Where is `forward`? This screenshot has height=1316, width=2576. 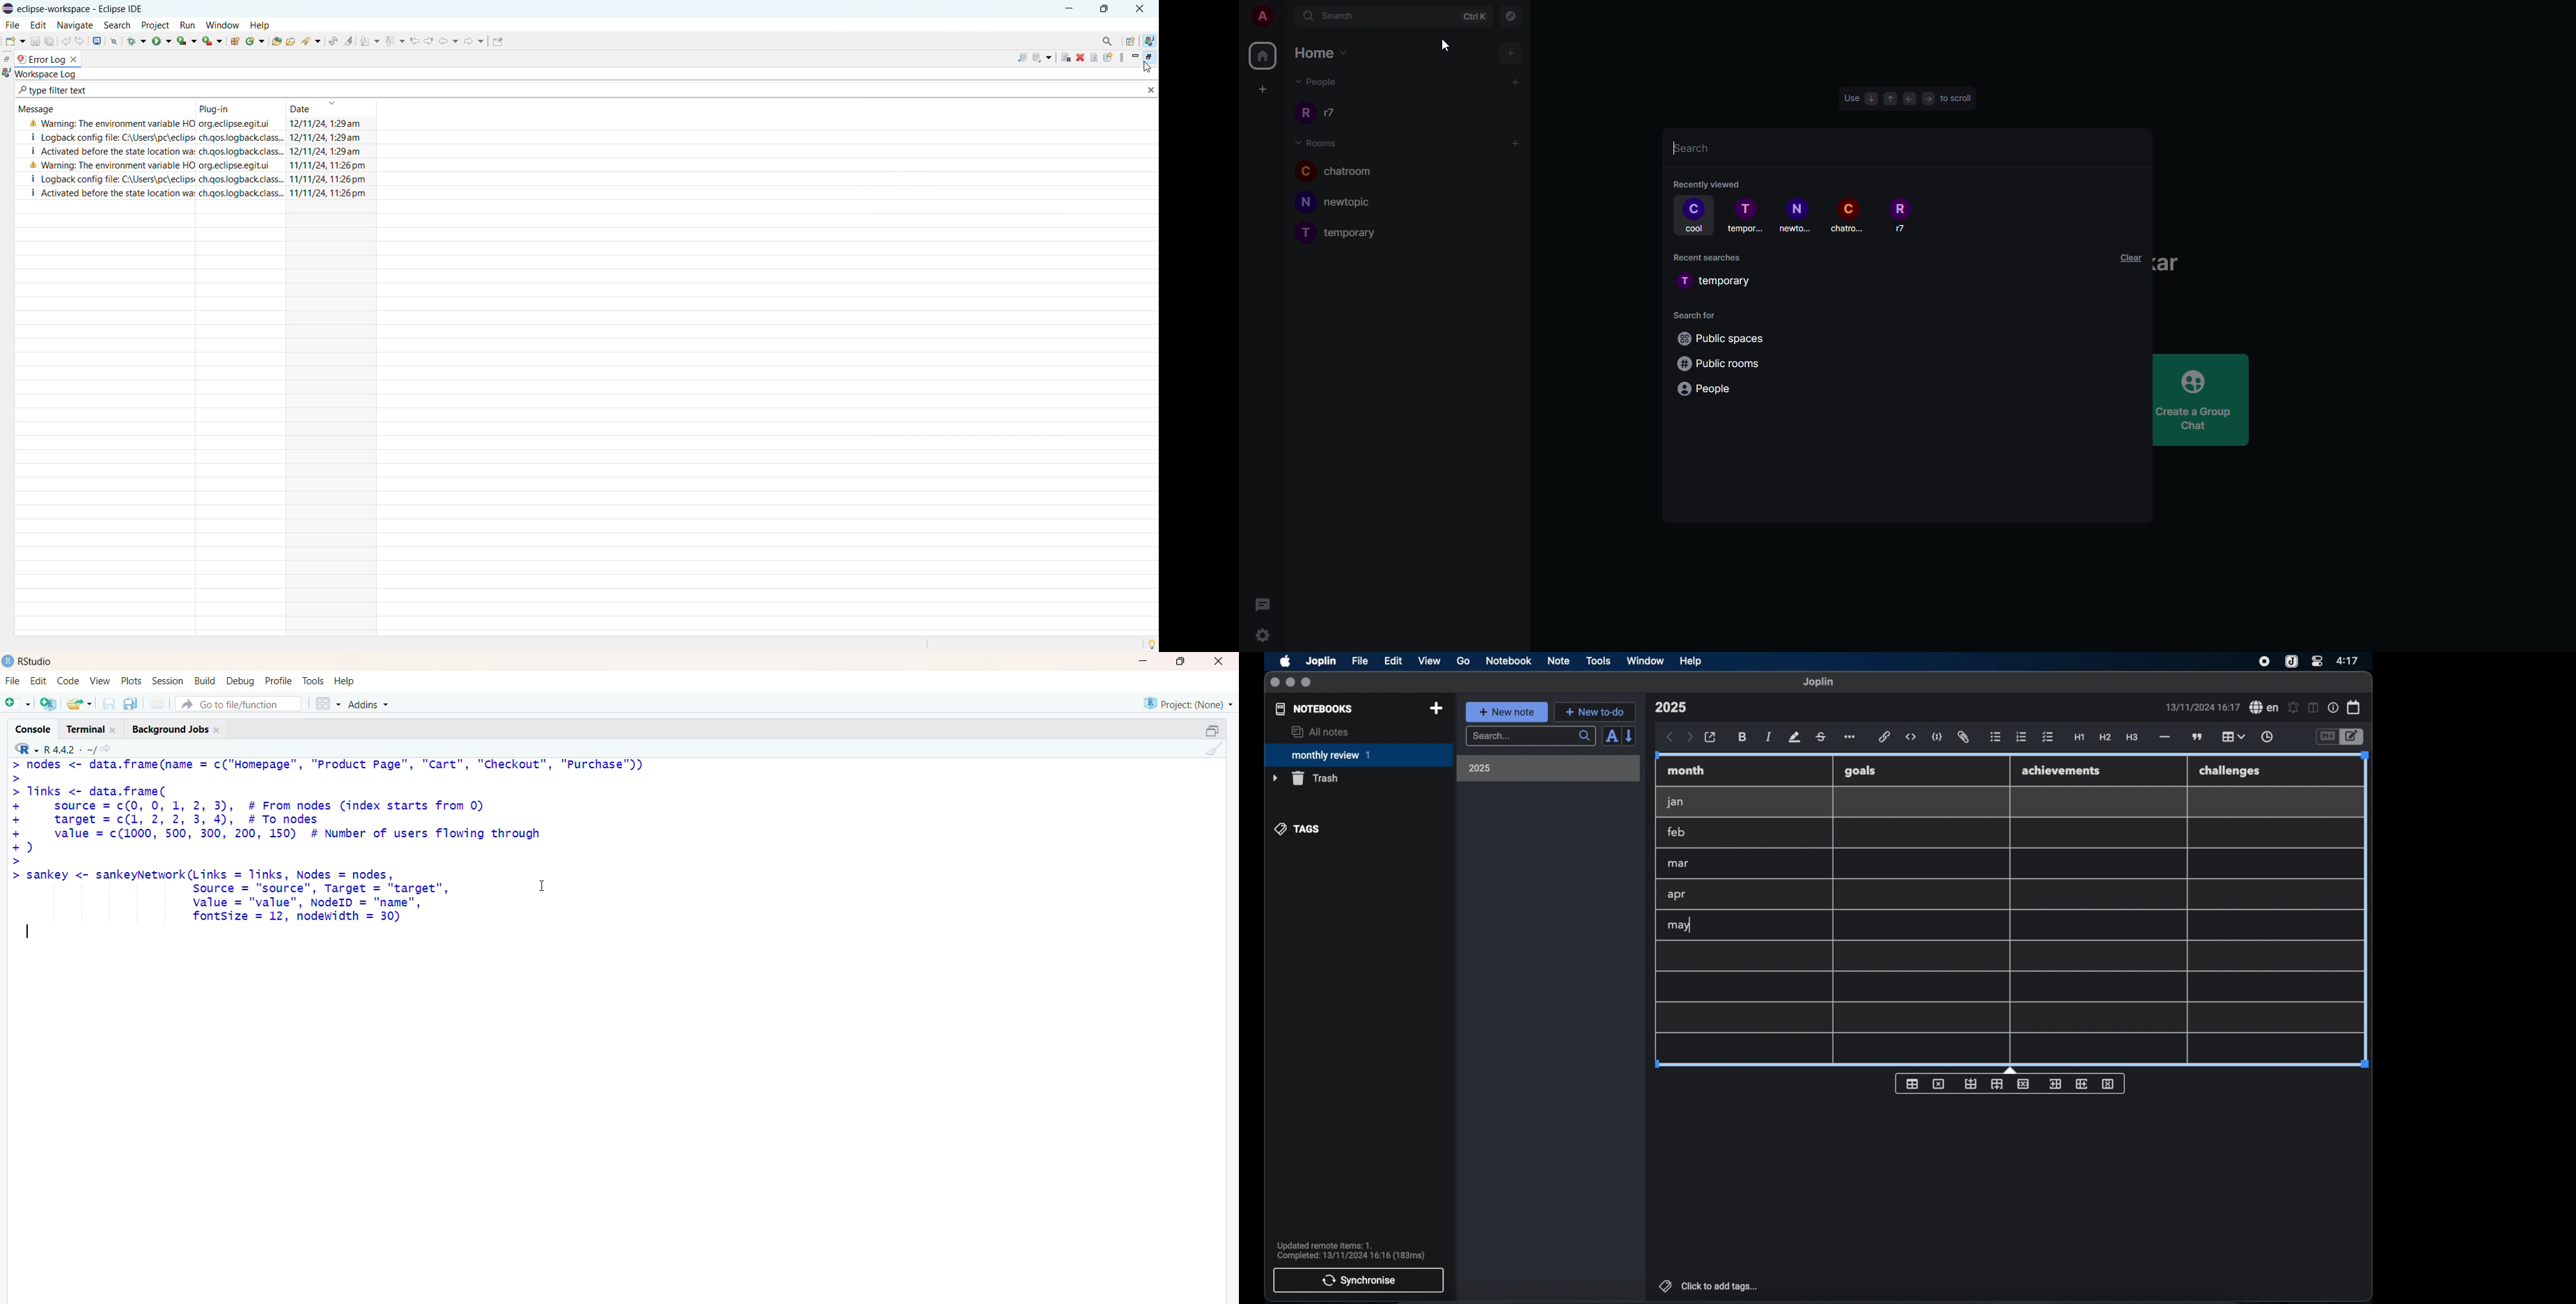 forward is located at coordinates (1690, 738).